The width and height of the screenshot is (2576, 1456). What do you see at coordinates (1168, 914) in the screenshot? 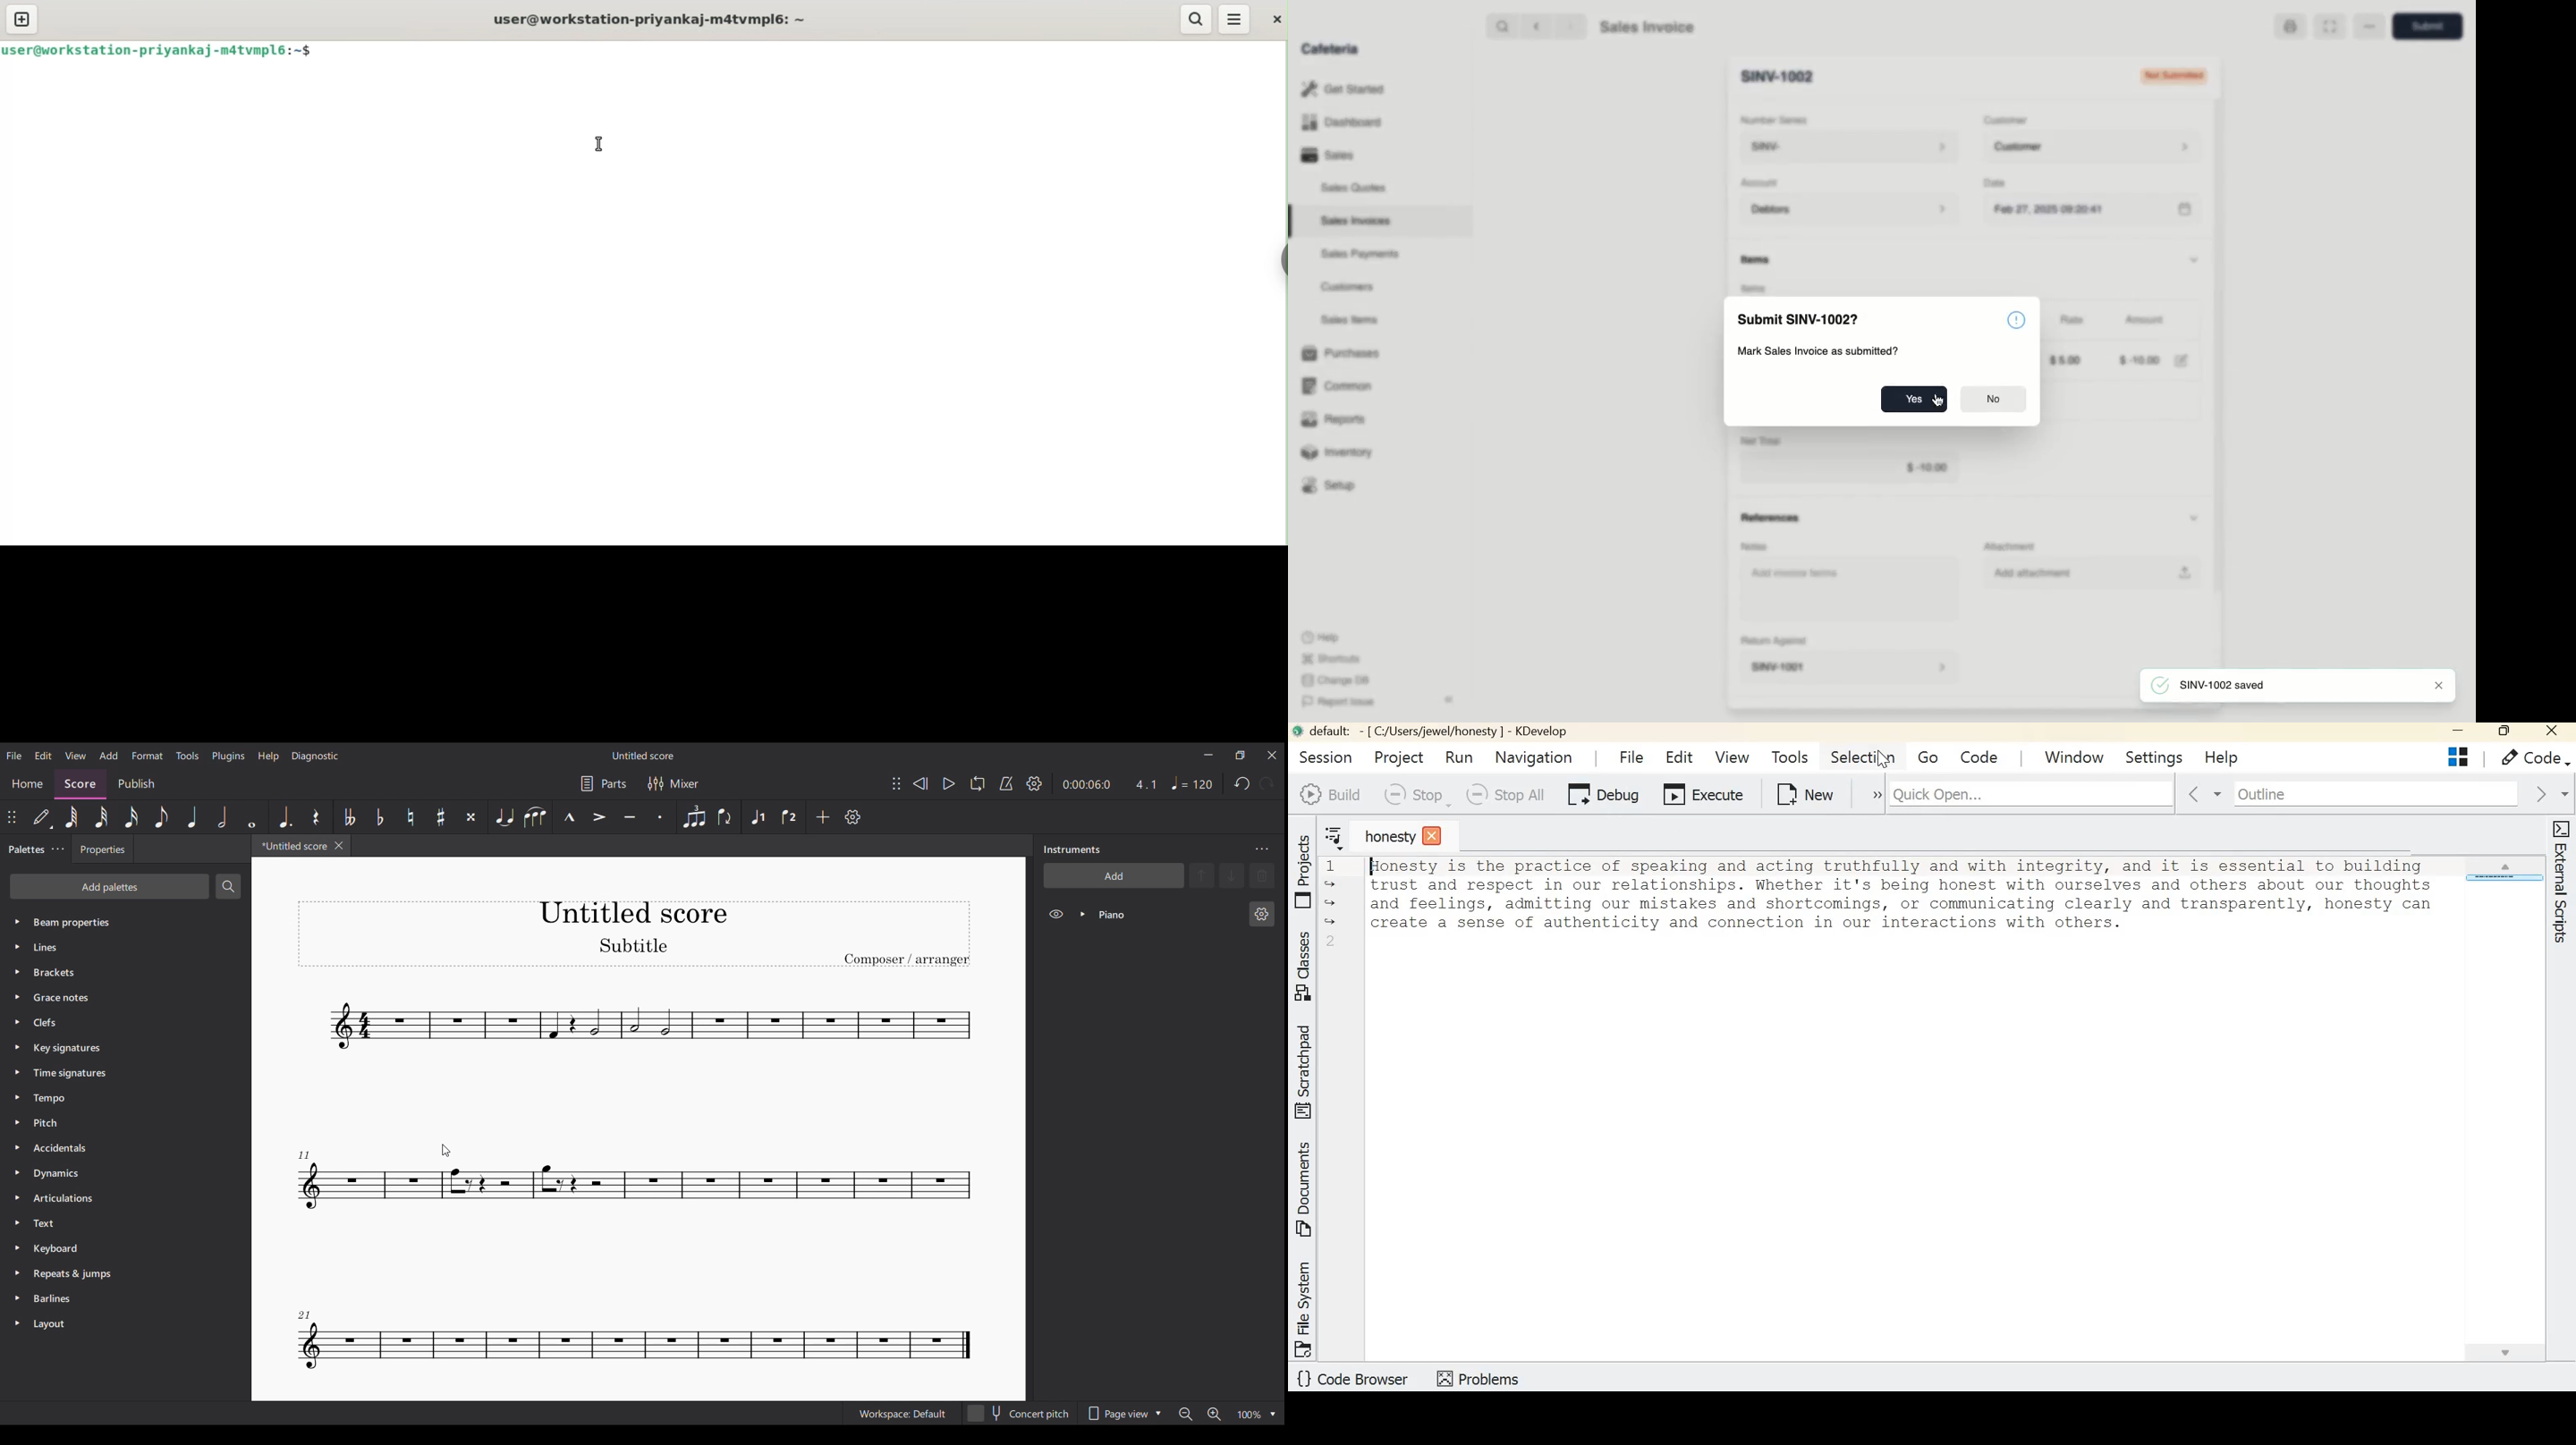
I see `Current instrument` at bounding box center [1168, 914].